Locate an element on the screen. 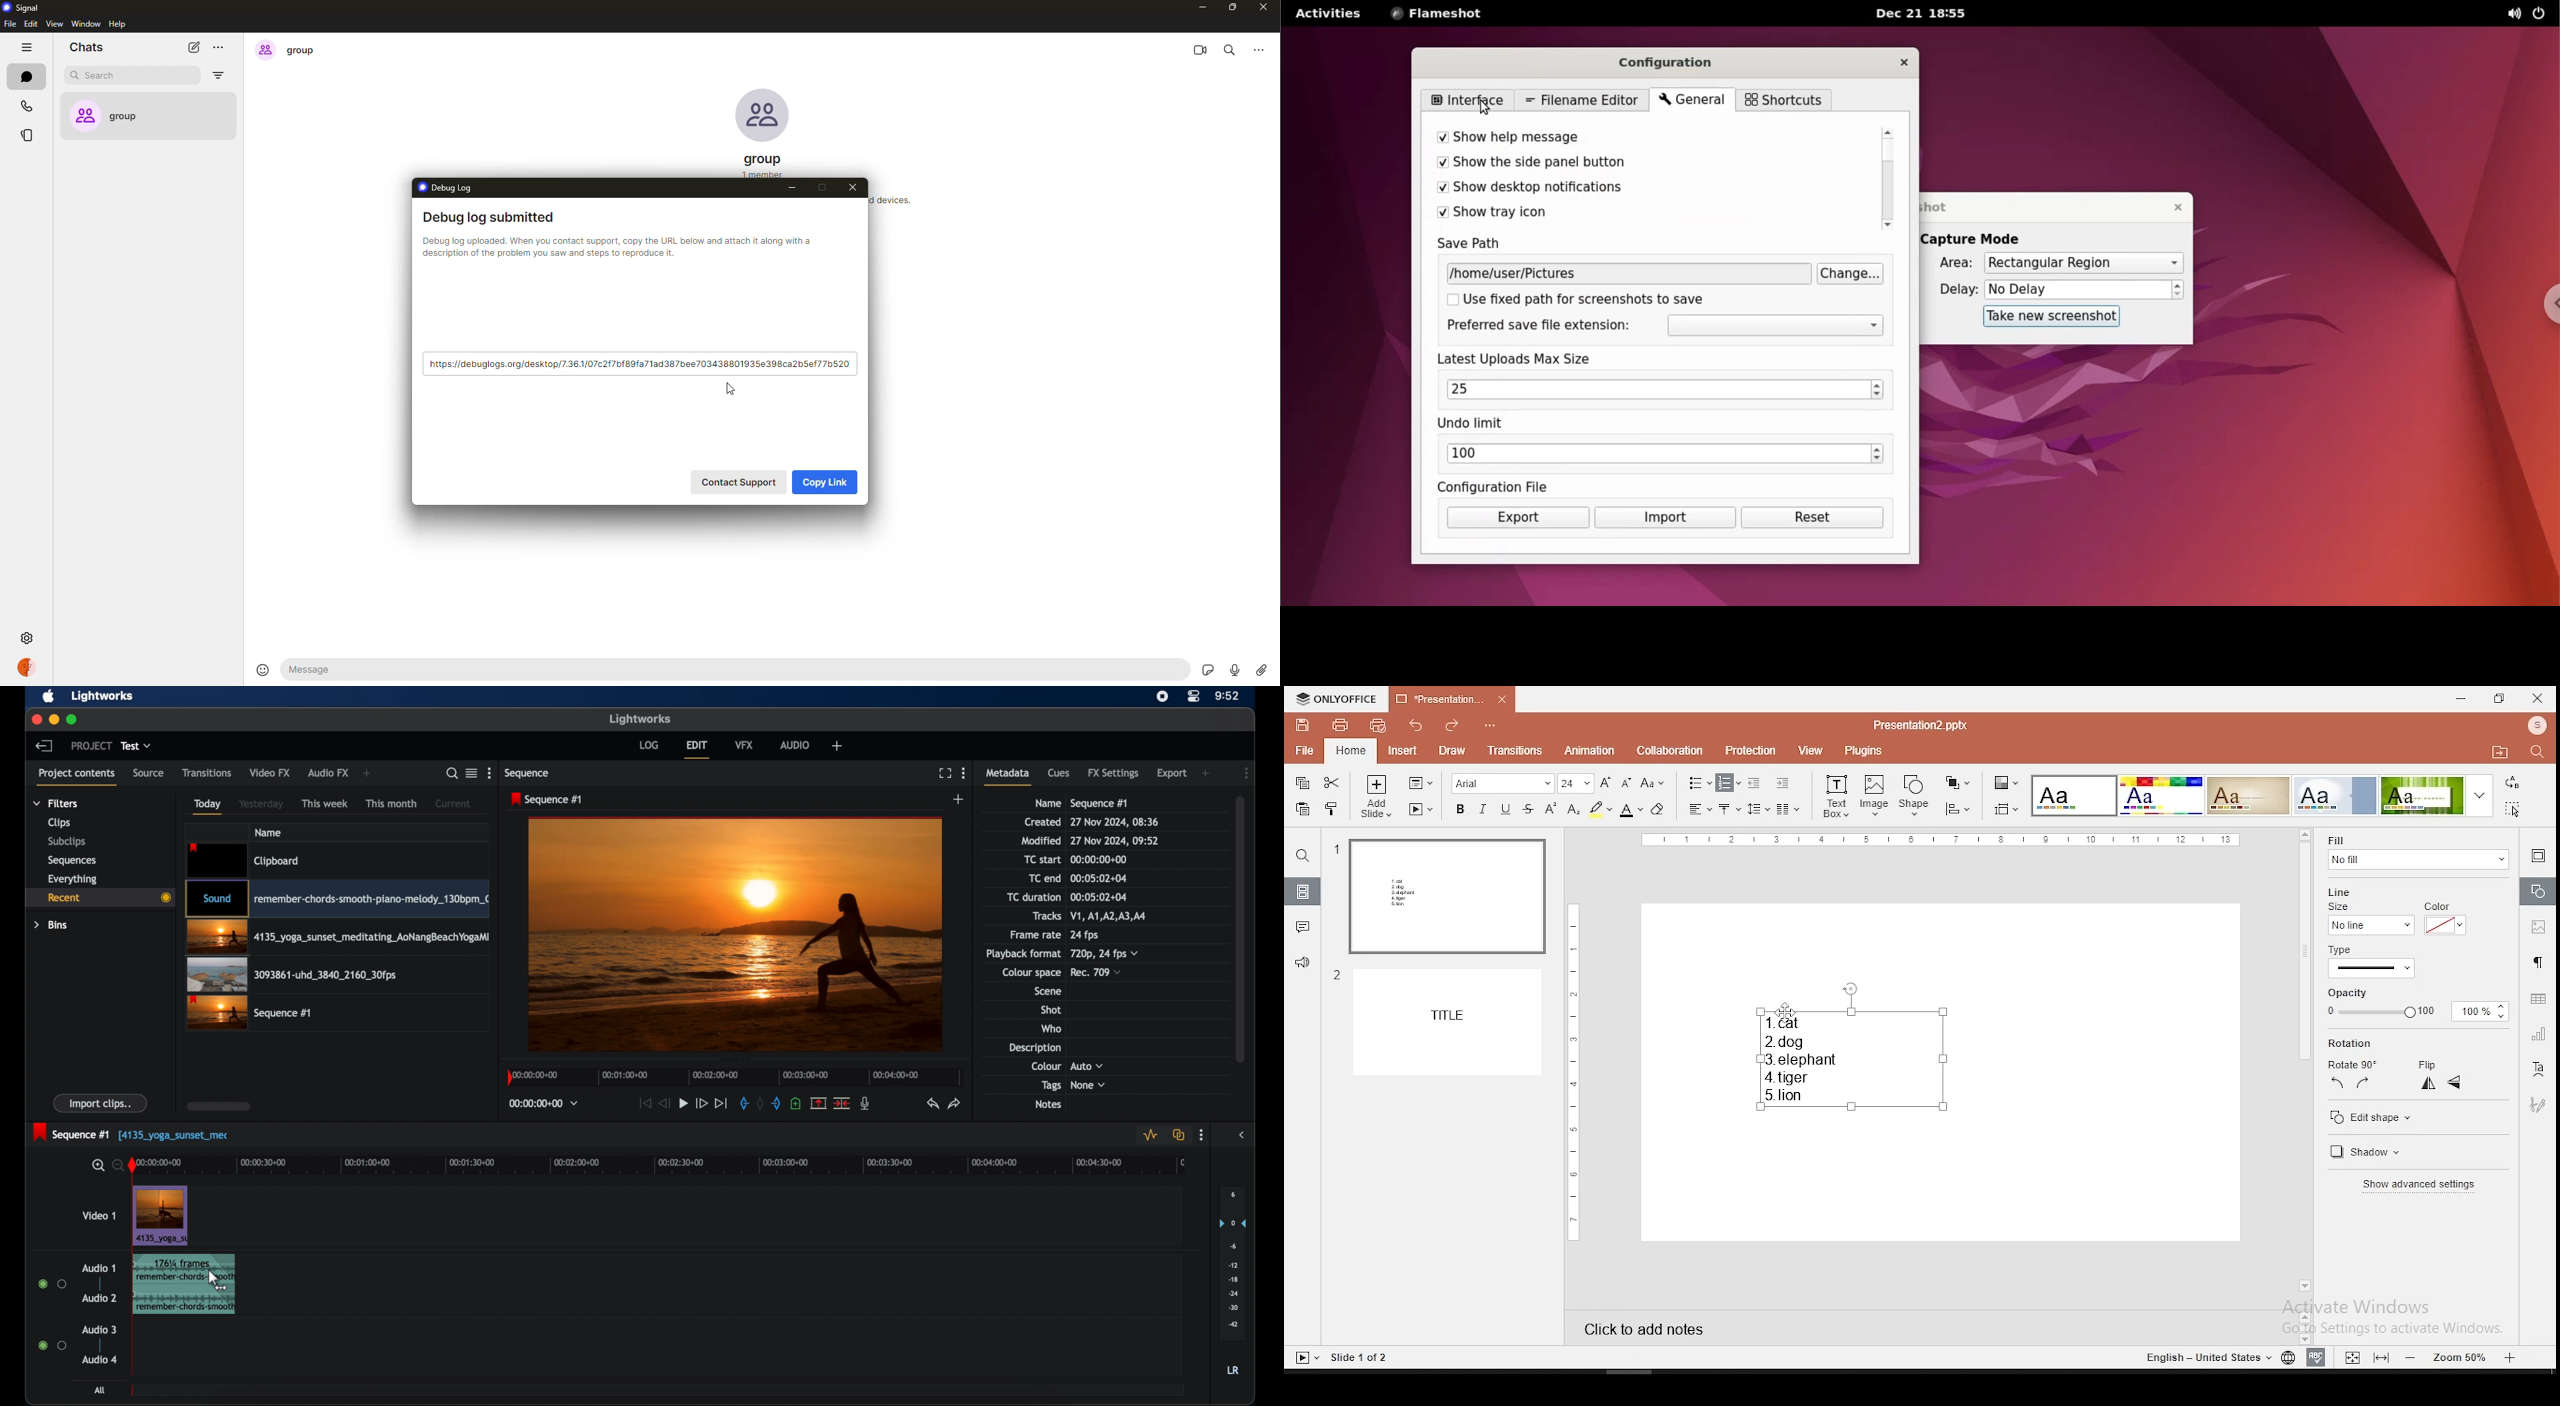 This screenshot has width=2576, height=1428. restore is located at coordinates (2500, 699).